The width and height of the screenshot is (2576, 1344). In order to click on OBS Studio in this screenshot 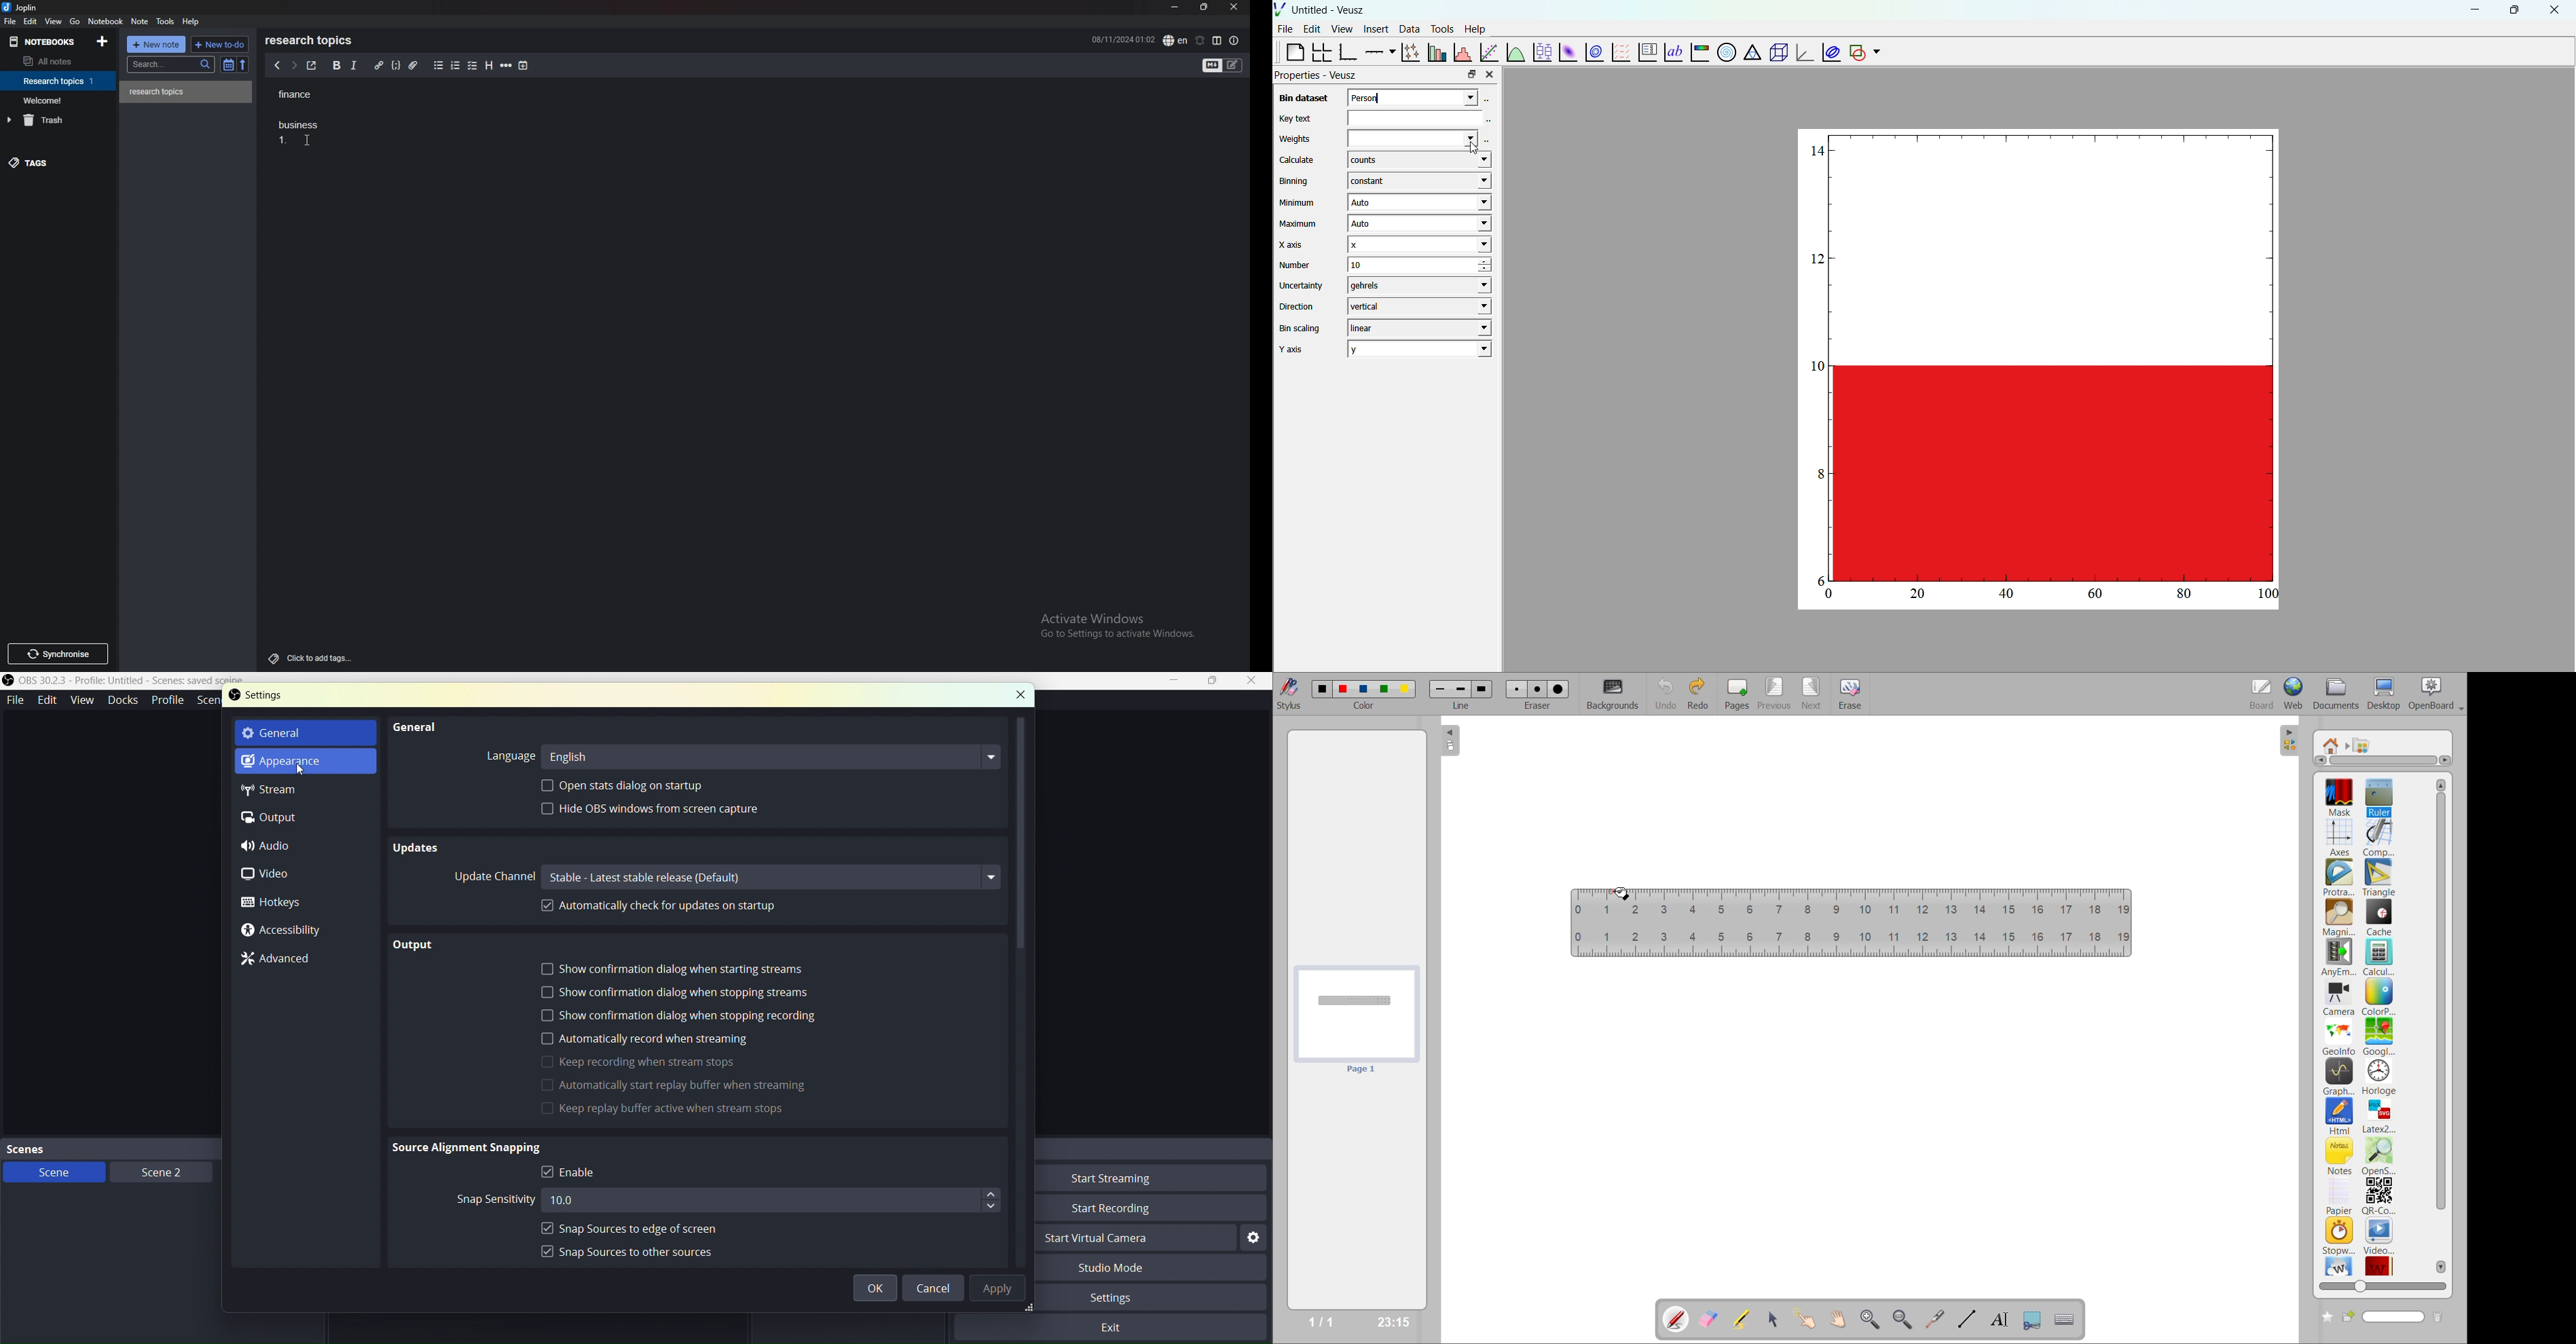, I will do `click(127, 683)`.